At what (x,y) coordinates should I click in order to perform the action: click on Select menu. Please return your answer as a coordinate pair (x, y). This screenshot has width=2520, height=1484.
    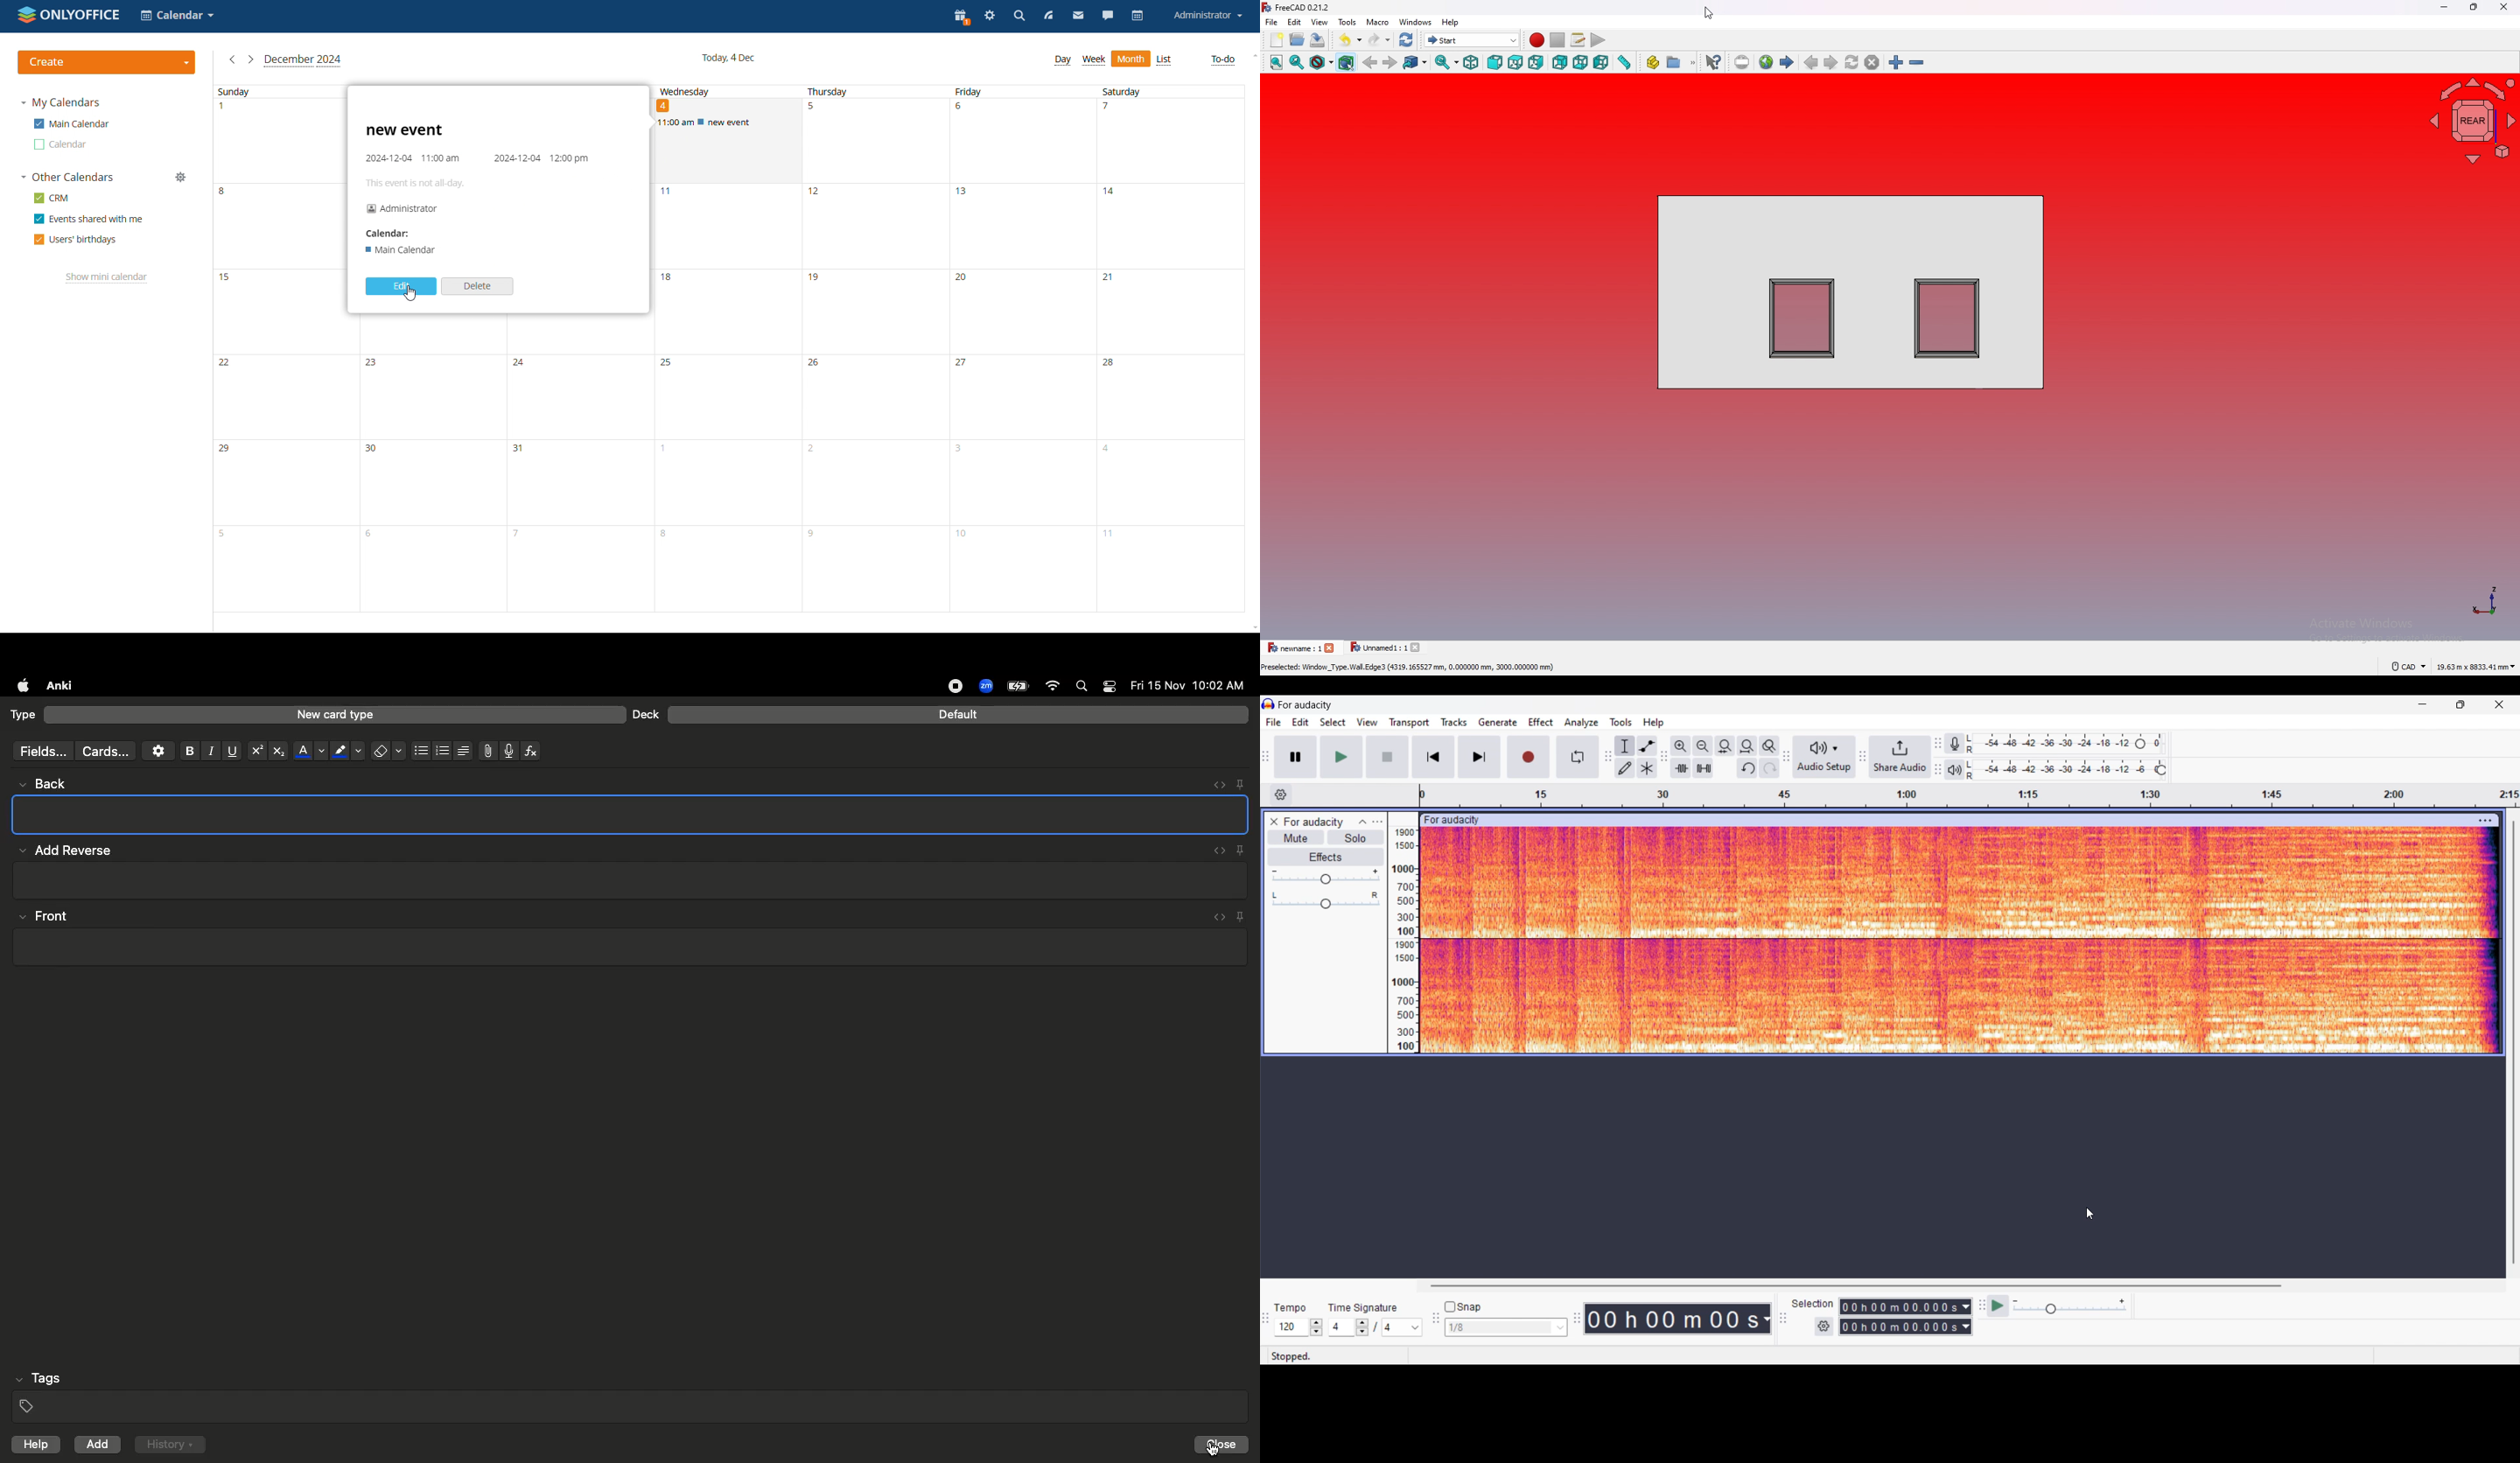
    Looking at the image, I should click on (1333, 722).